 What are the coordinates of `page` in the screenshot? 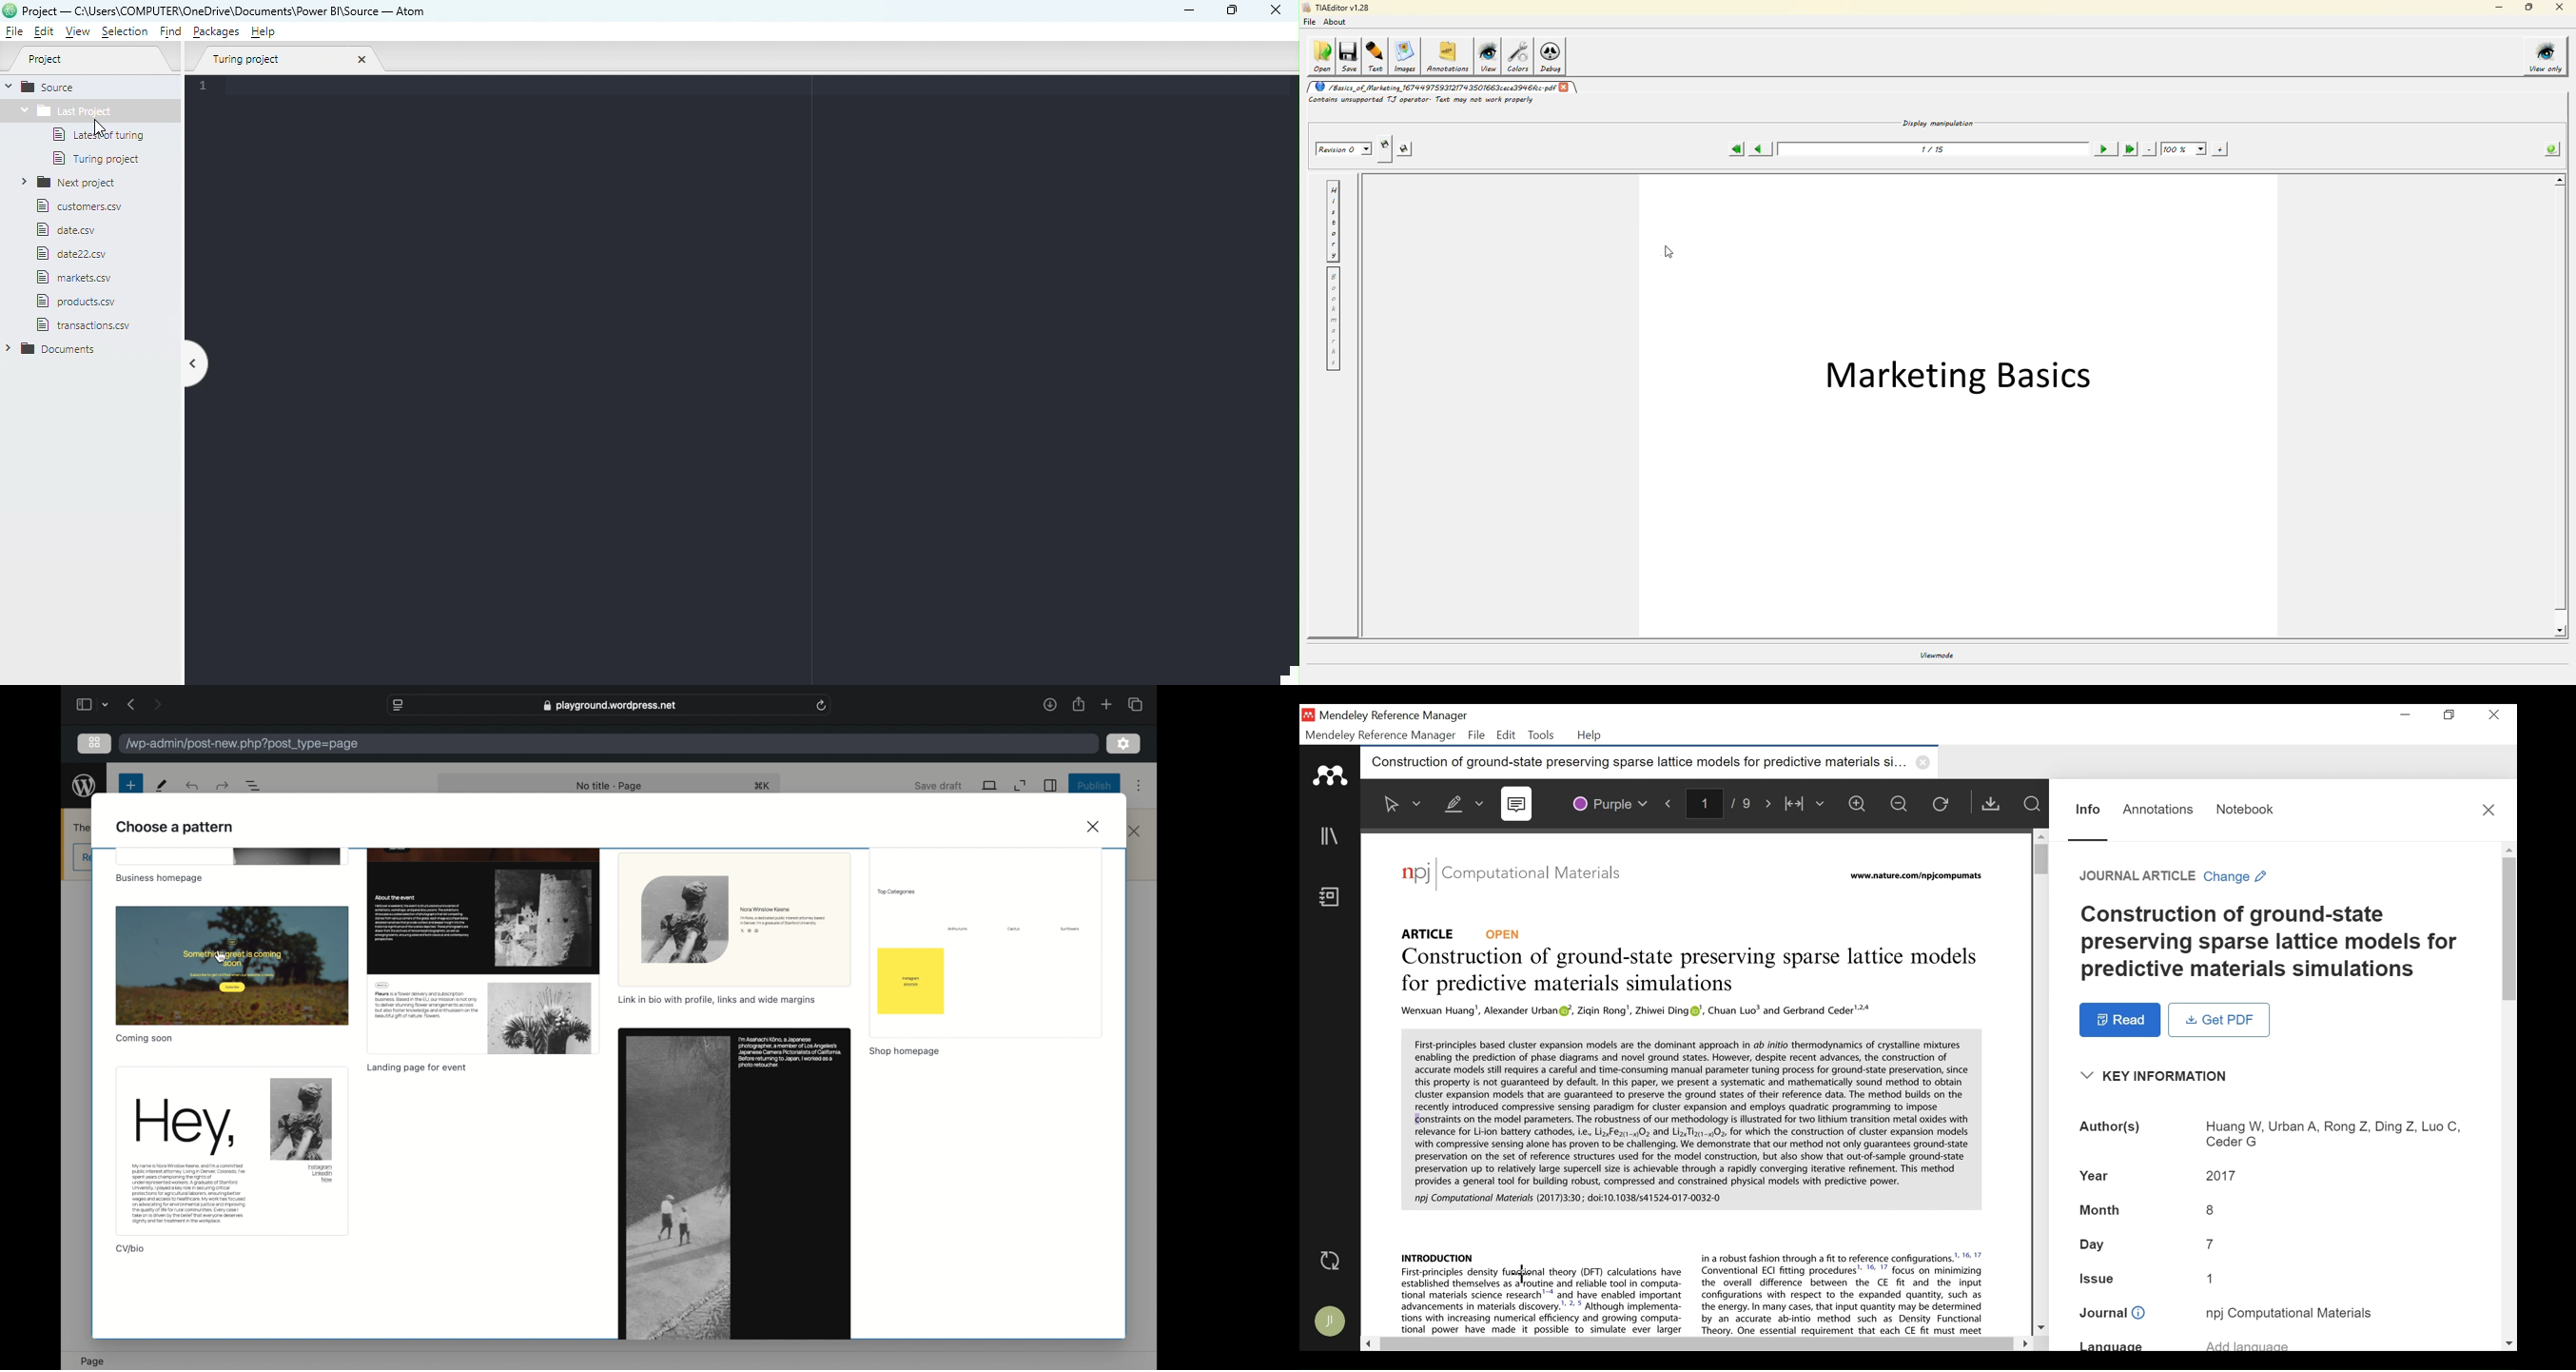 It's located at (93, 1360).